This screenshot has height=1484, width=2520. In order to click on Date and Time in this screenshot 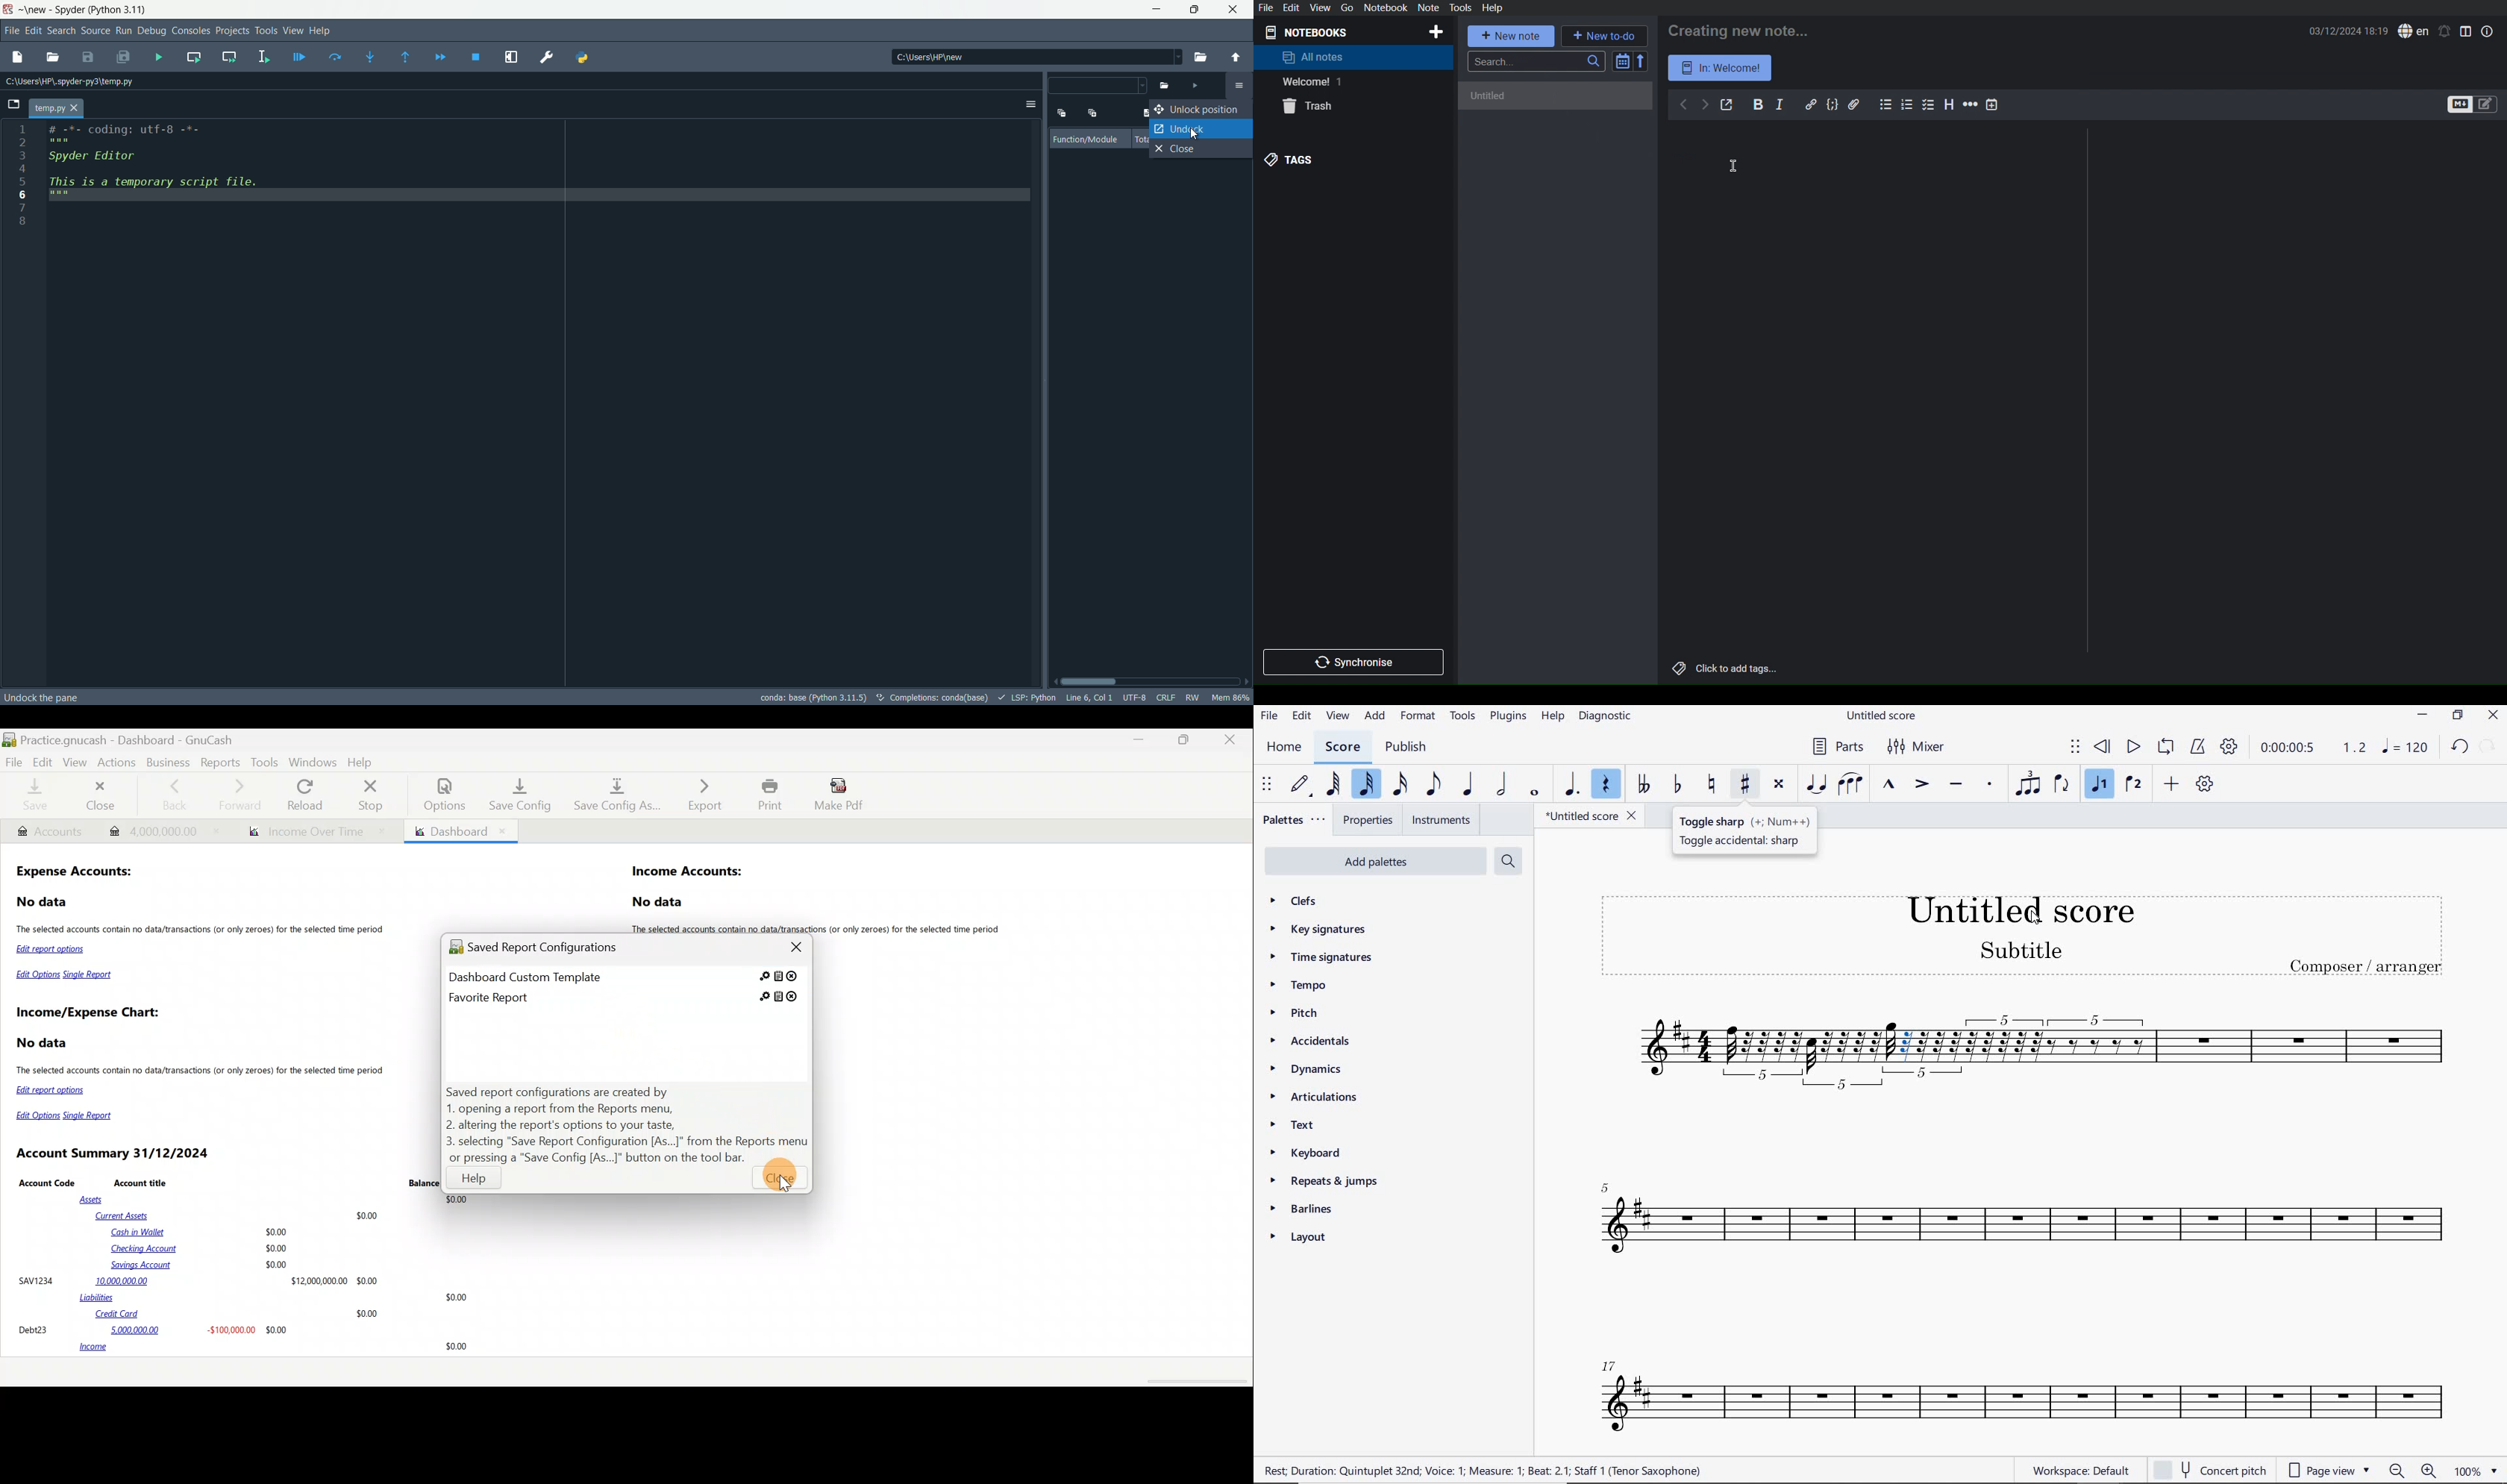, I will do `click(2350, 31)`.